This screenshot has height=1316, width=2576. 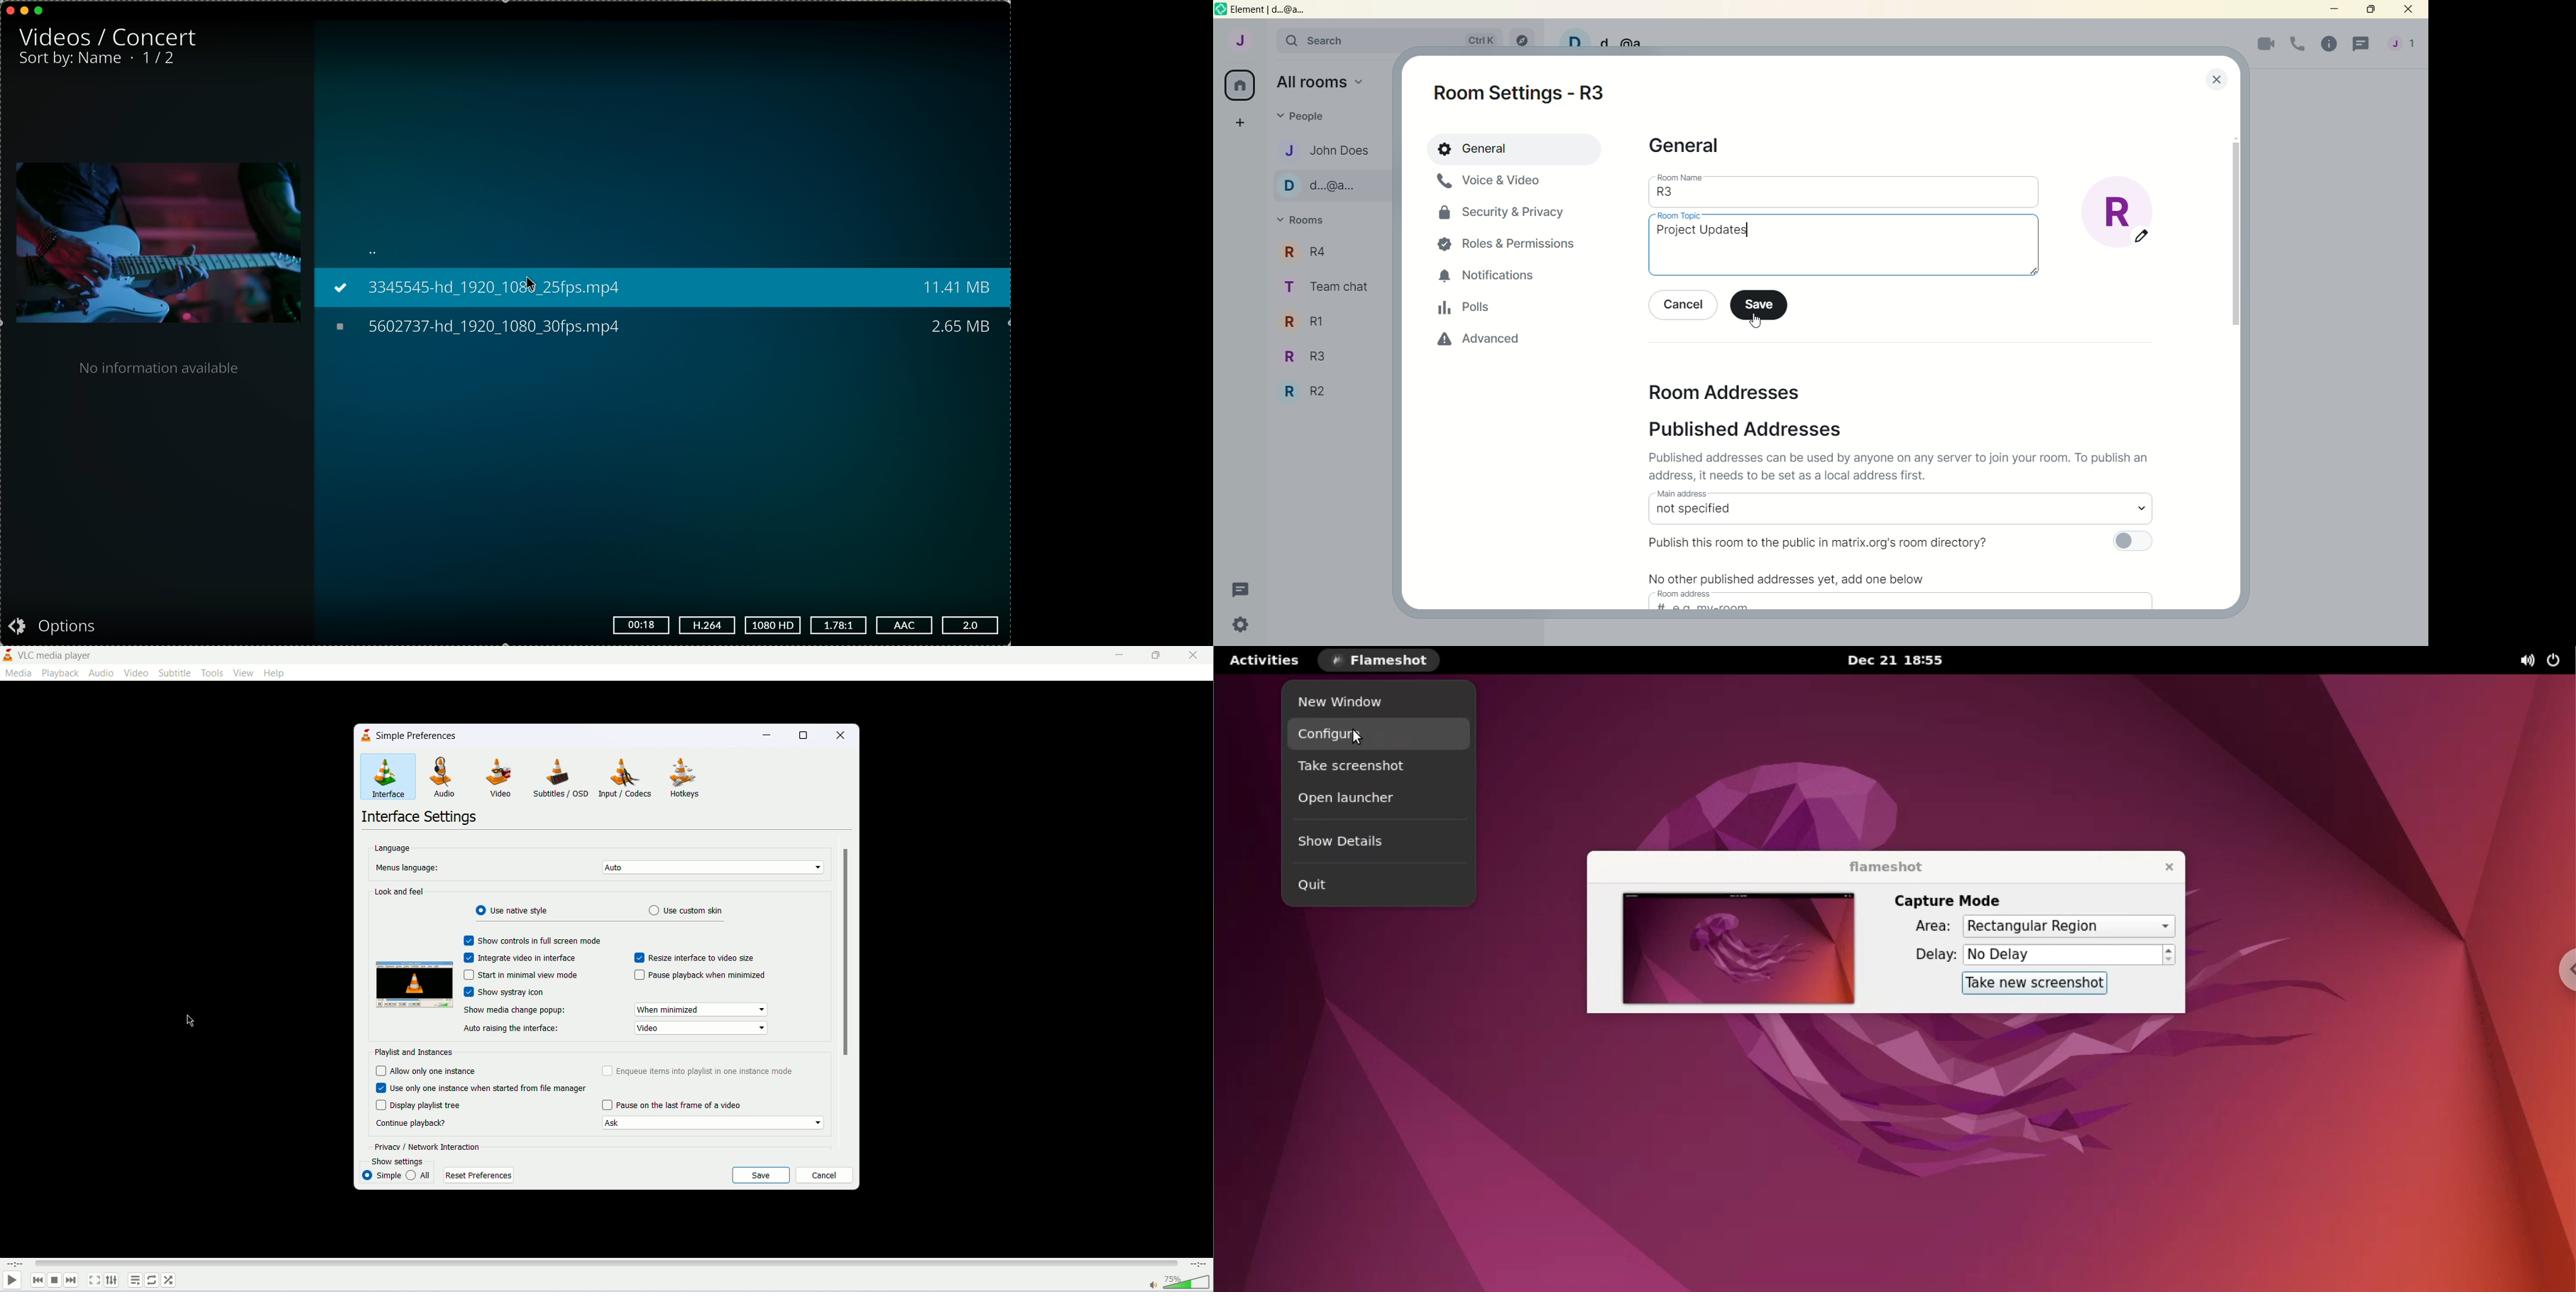 What do you see at coordinates (1241, 43) in the screenshot?
I see `account: John does` at bounding box center [1241, 43].